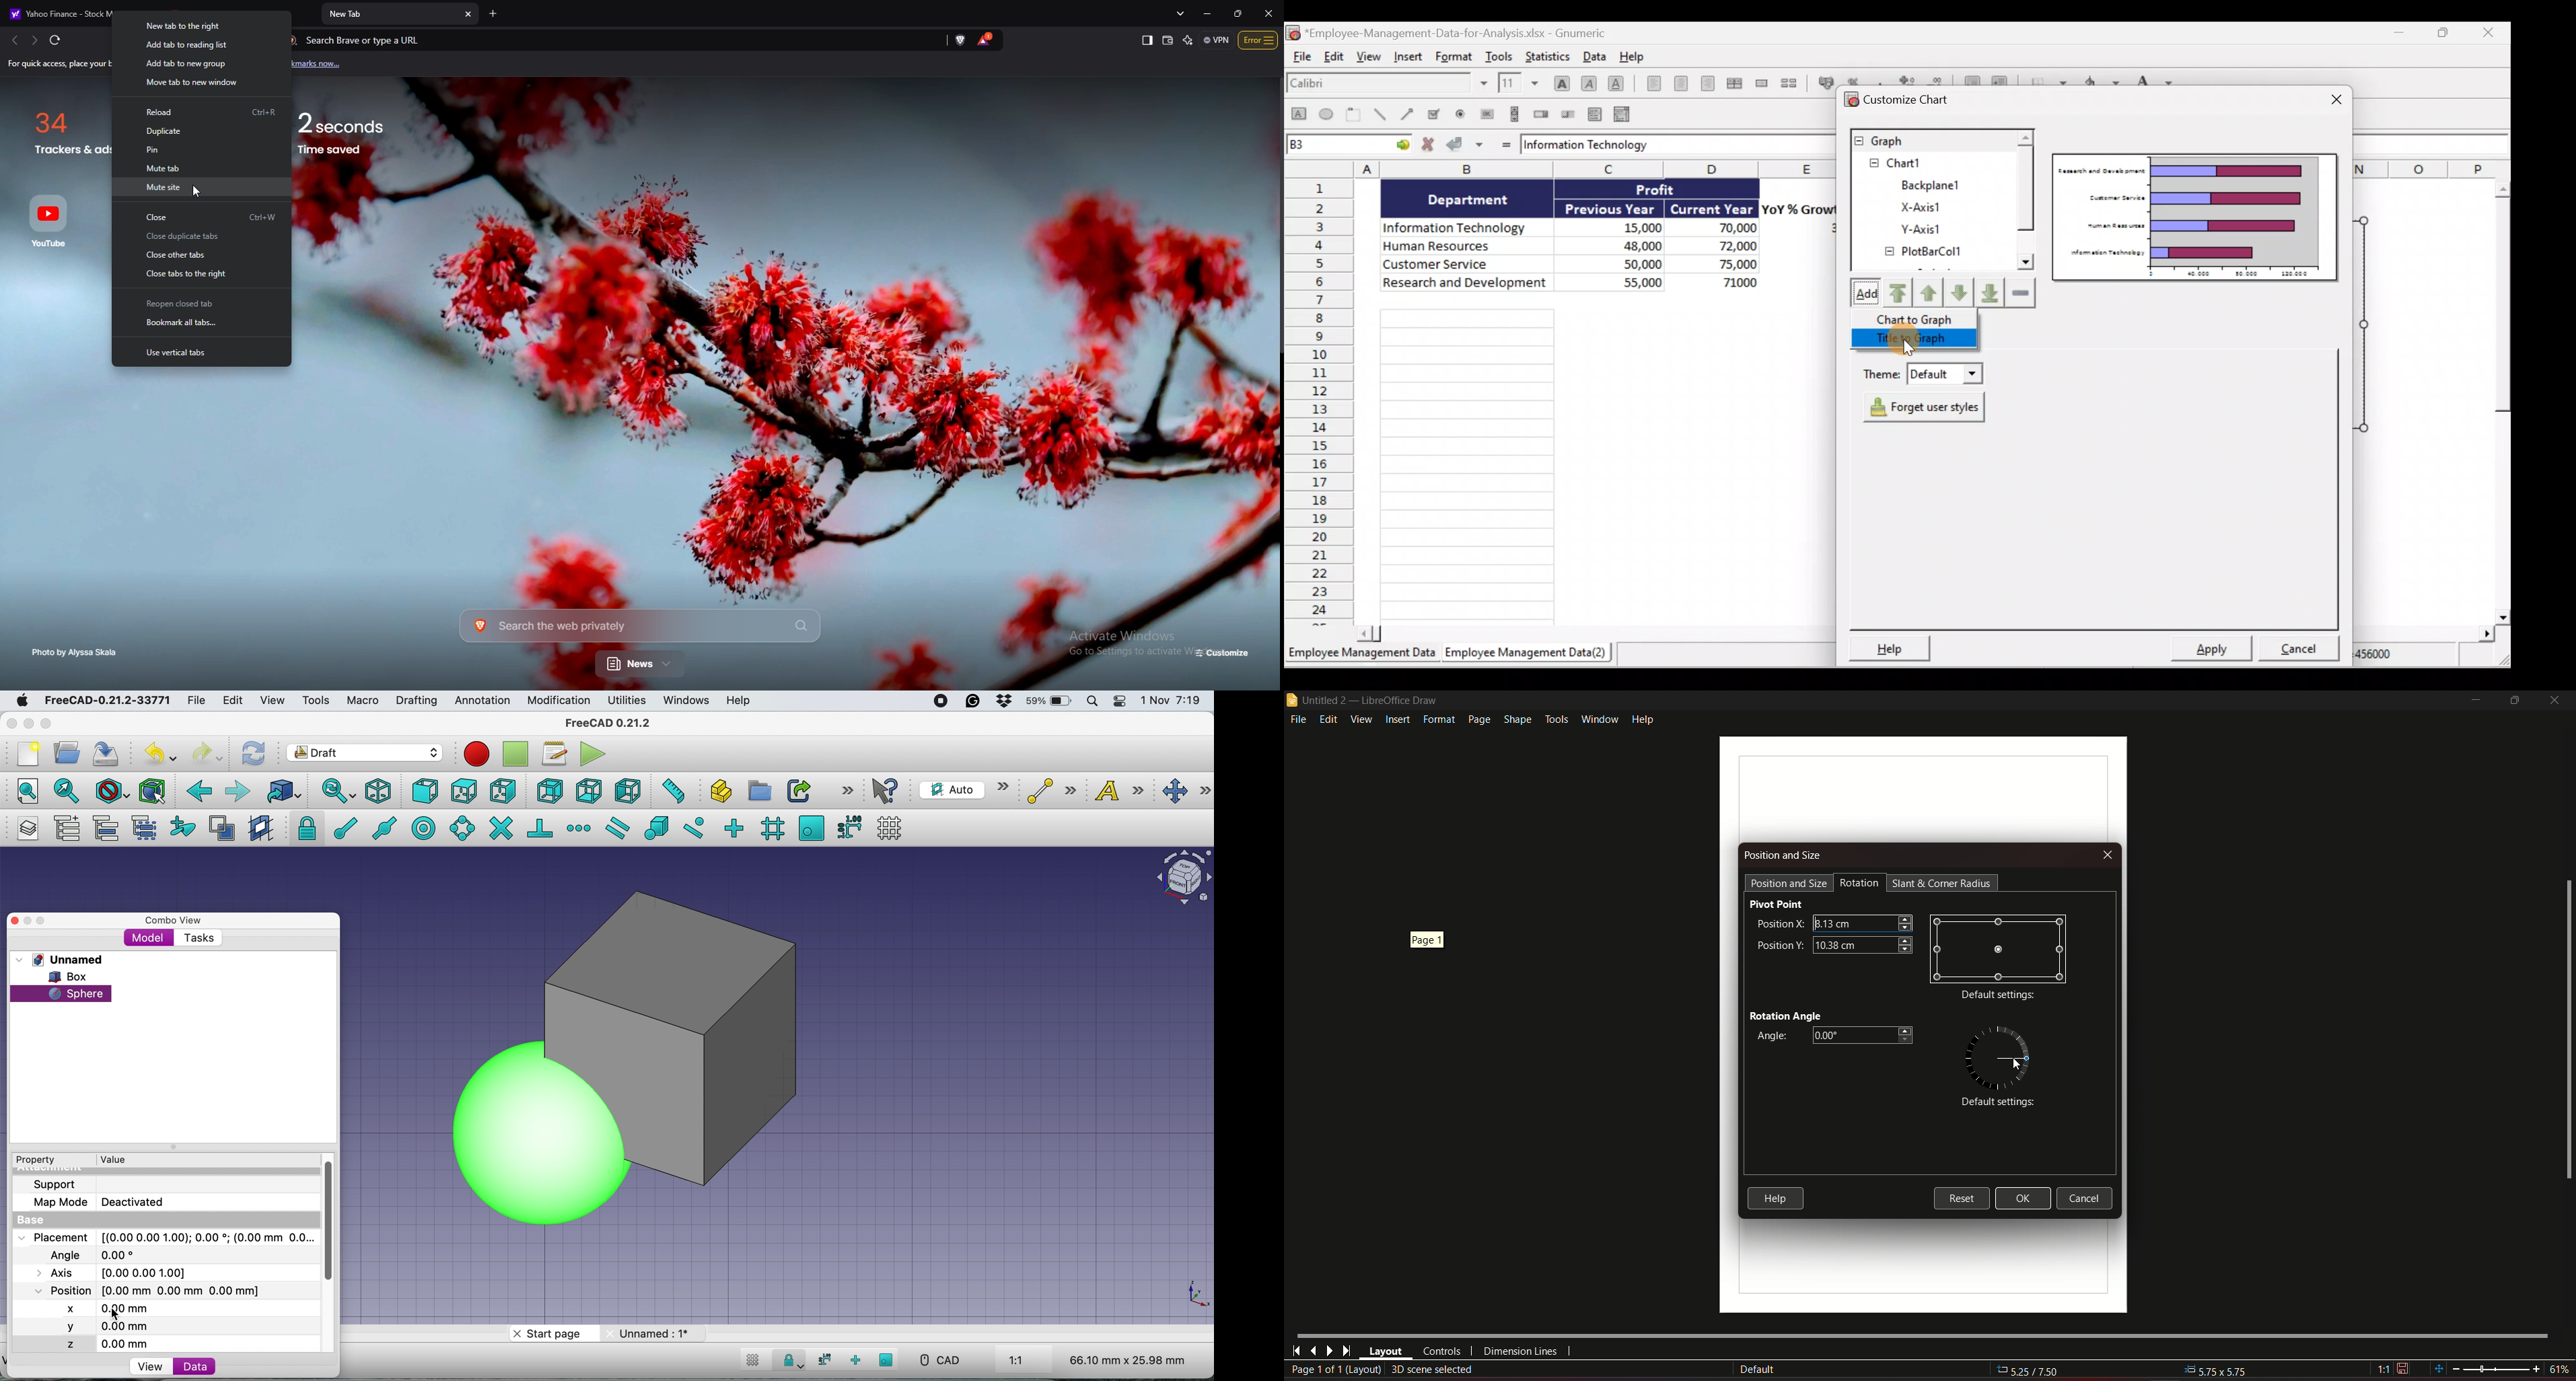 This screenshot has width=2576, height=1400. What do you see at coordinates (1434, 113) in the screenshot?
I see `Create a checkbox` at bounding box center [1434, 113].